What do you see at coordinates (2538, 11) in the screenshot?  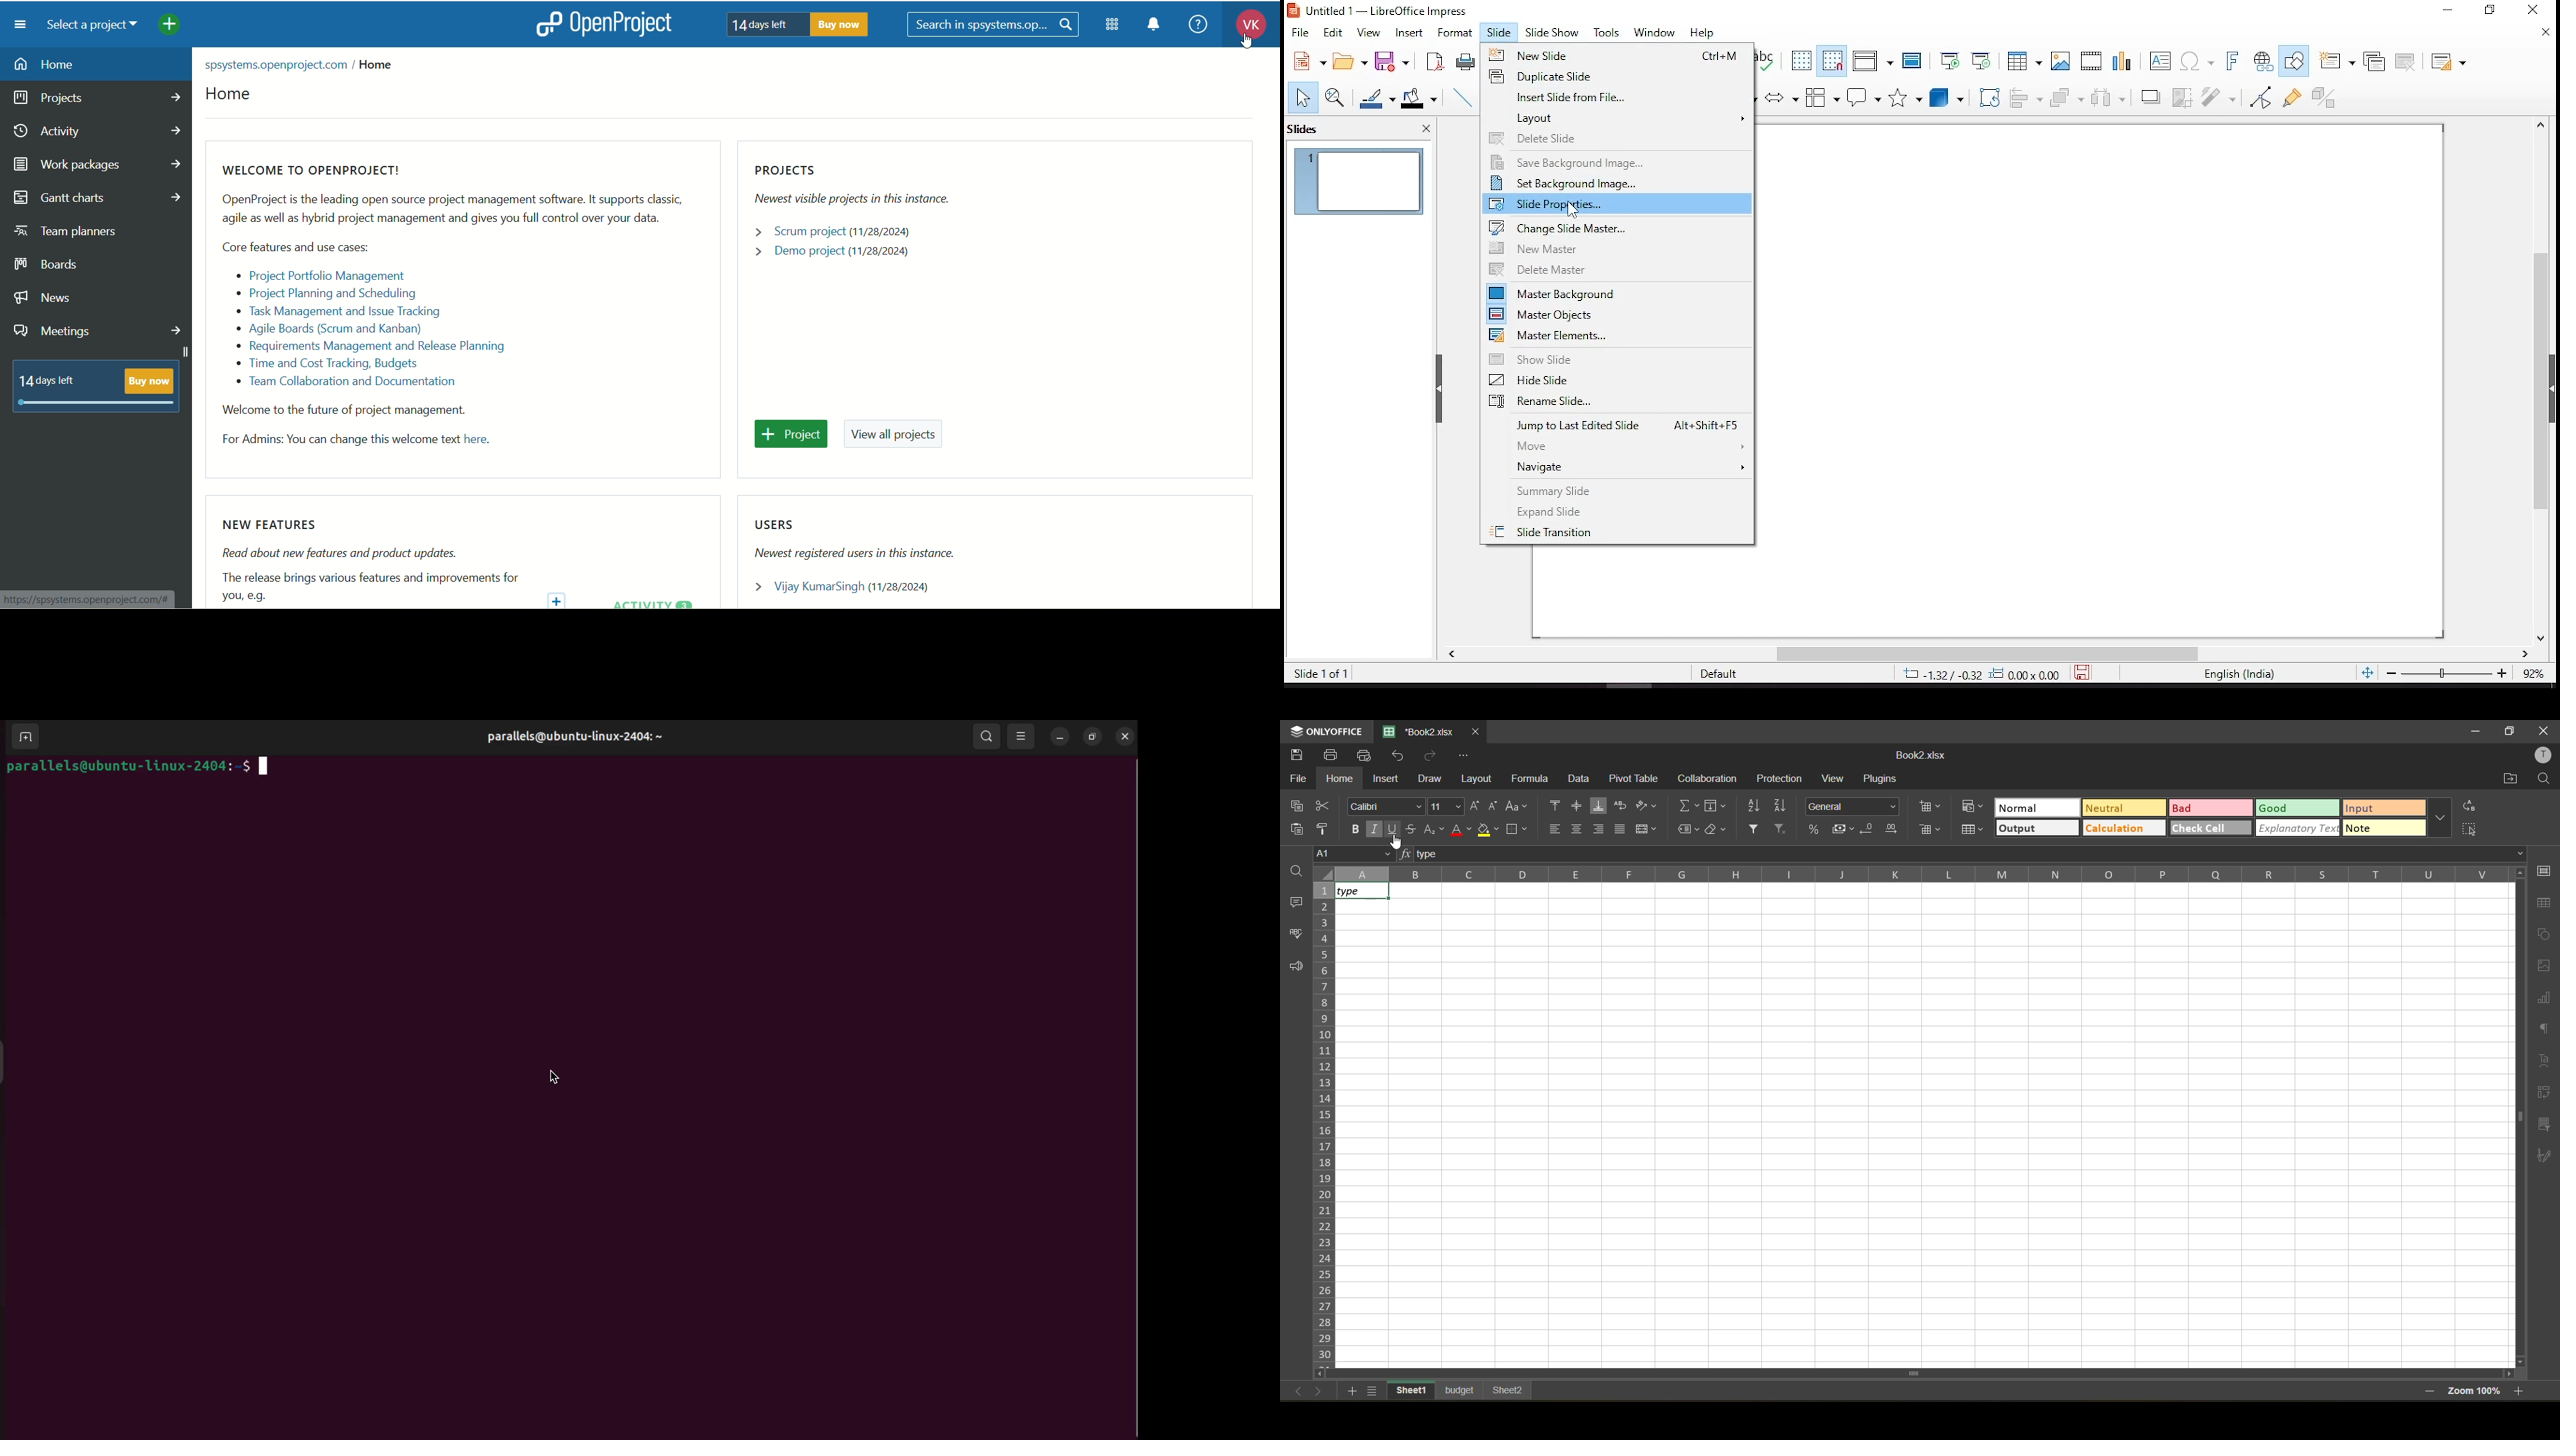 I see `close window` at bounding box center [2538, 11].